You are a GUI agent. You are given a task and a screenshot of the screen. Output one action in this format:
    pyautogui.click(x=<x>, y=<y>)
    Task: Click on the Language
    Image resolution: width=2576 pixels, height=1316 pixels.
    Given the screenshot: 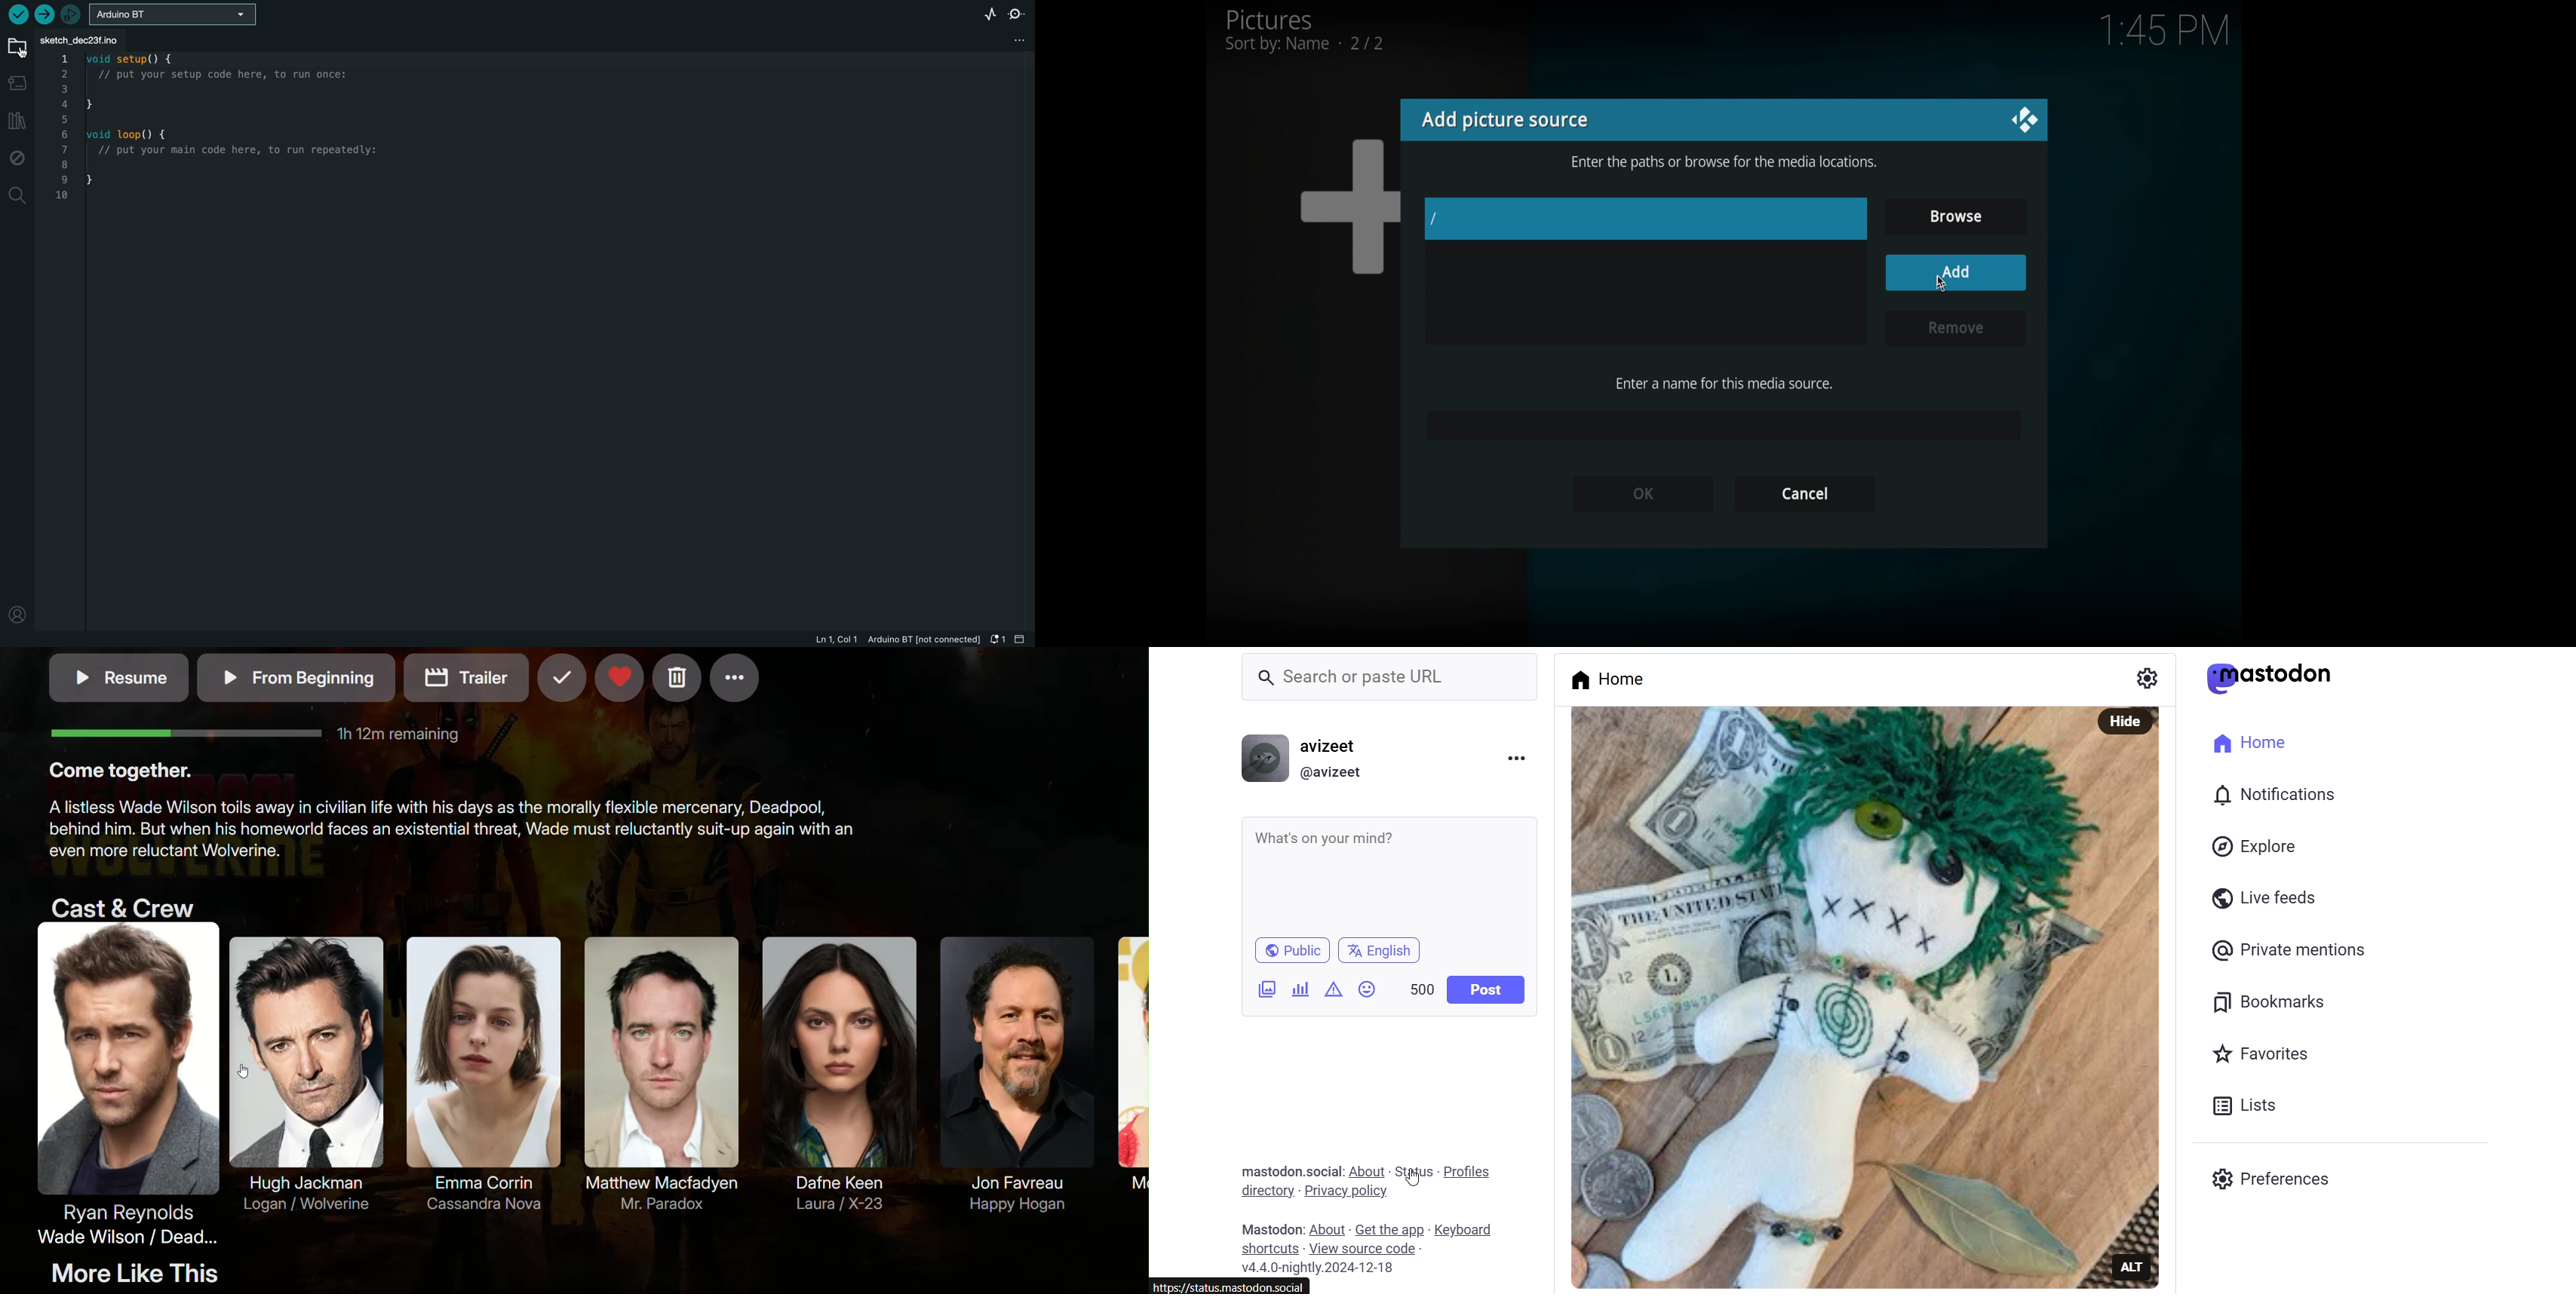 What is the action you would take?
    pyautogui.click(x=1383, y=949)
    